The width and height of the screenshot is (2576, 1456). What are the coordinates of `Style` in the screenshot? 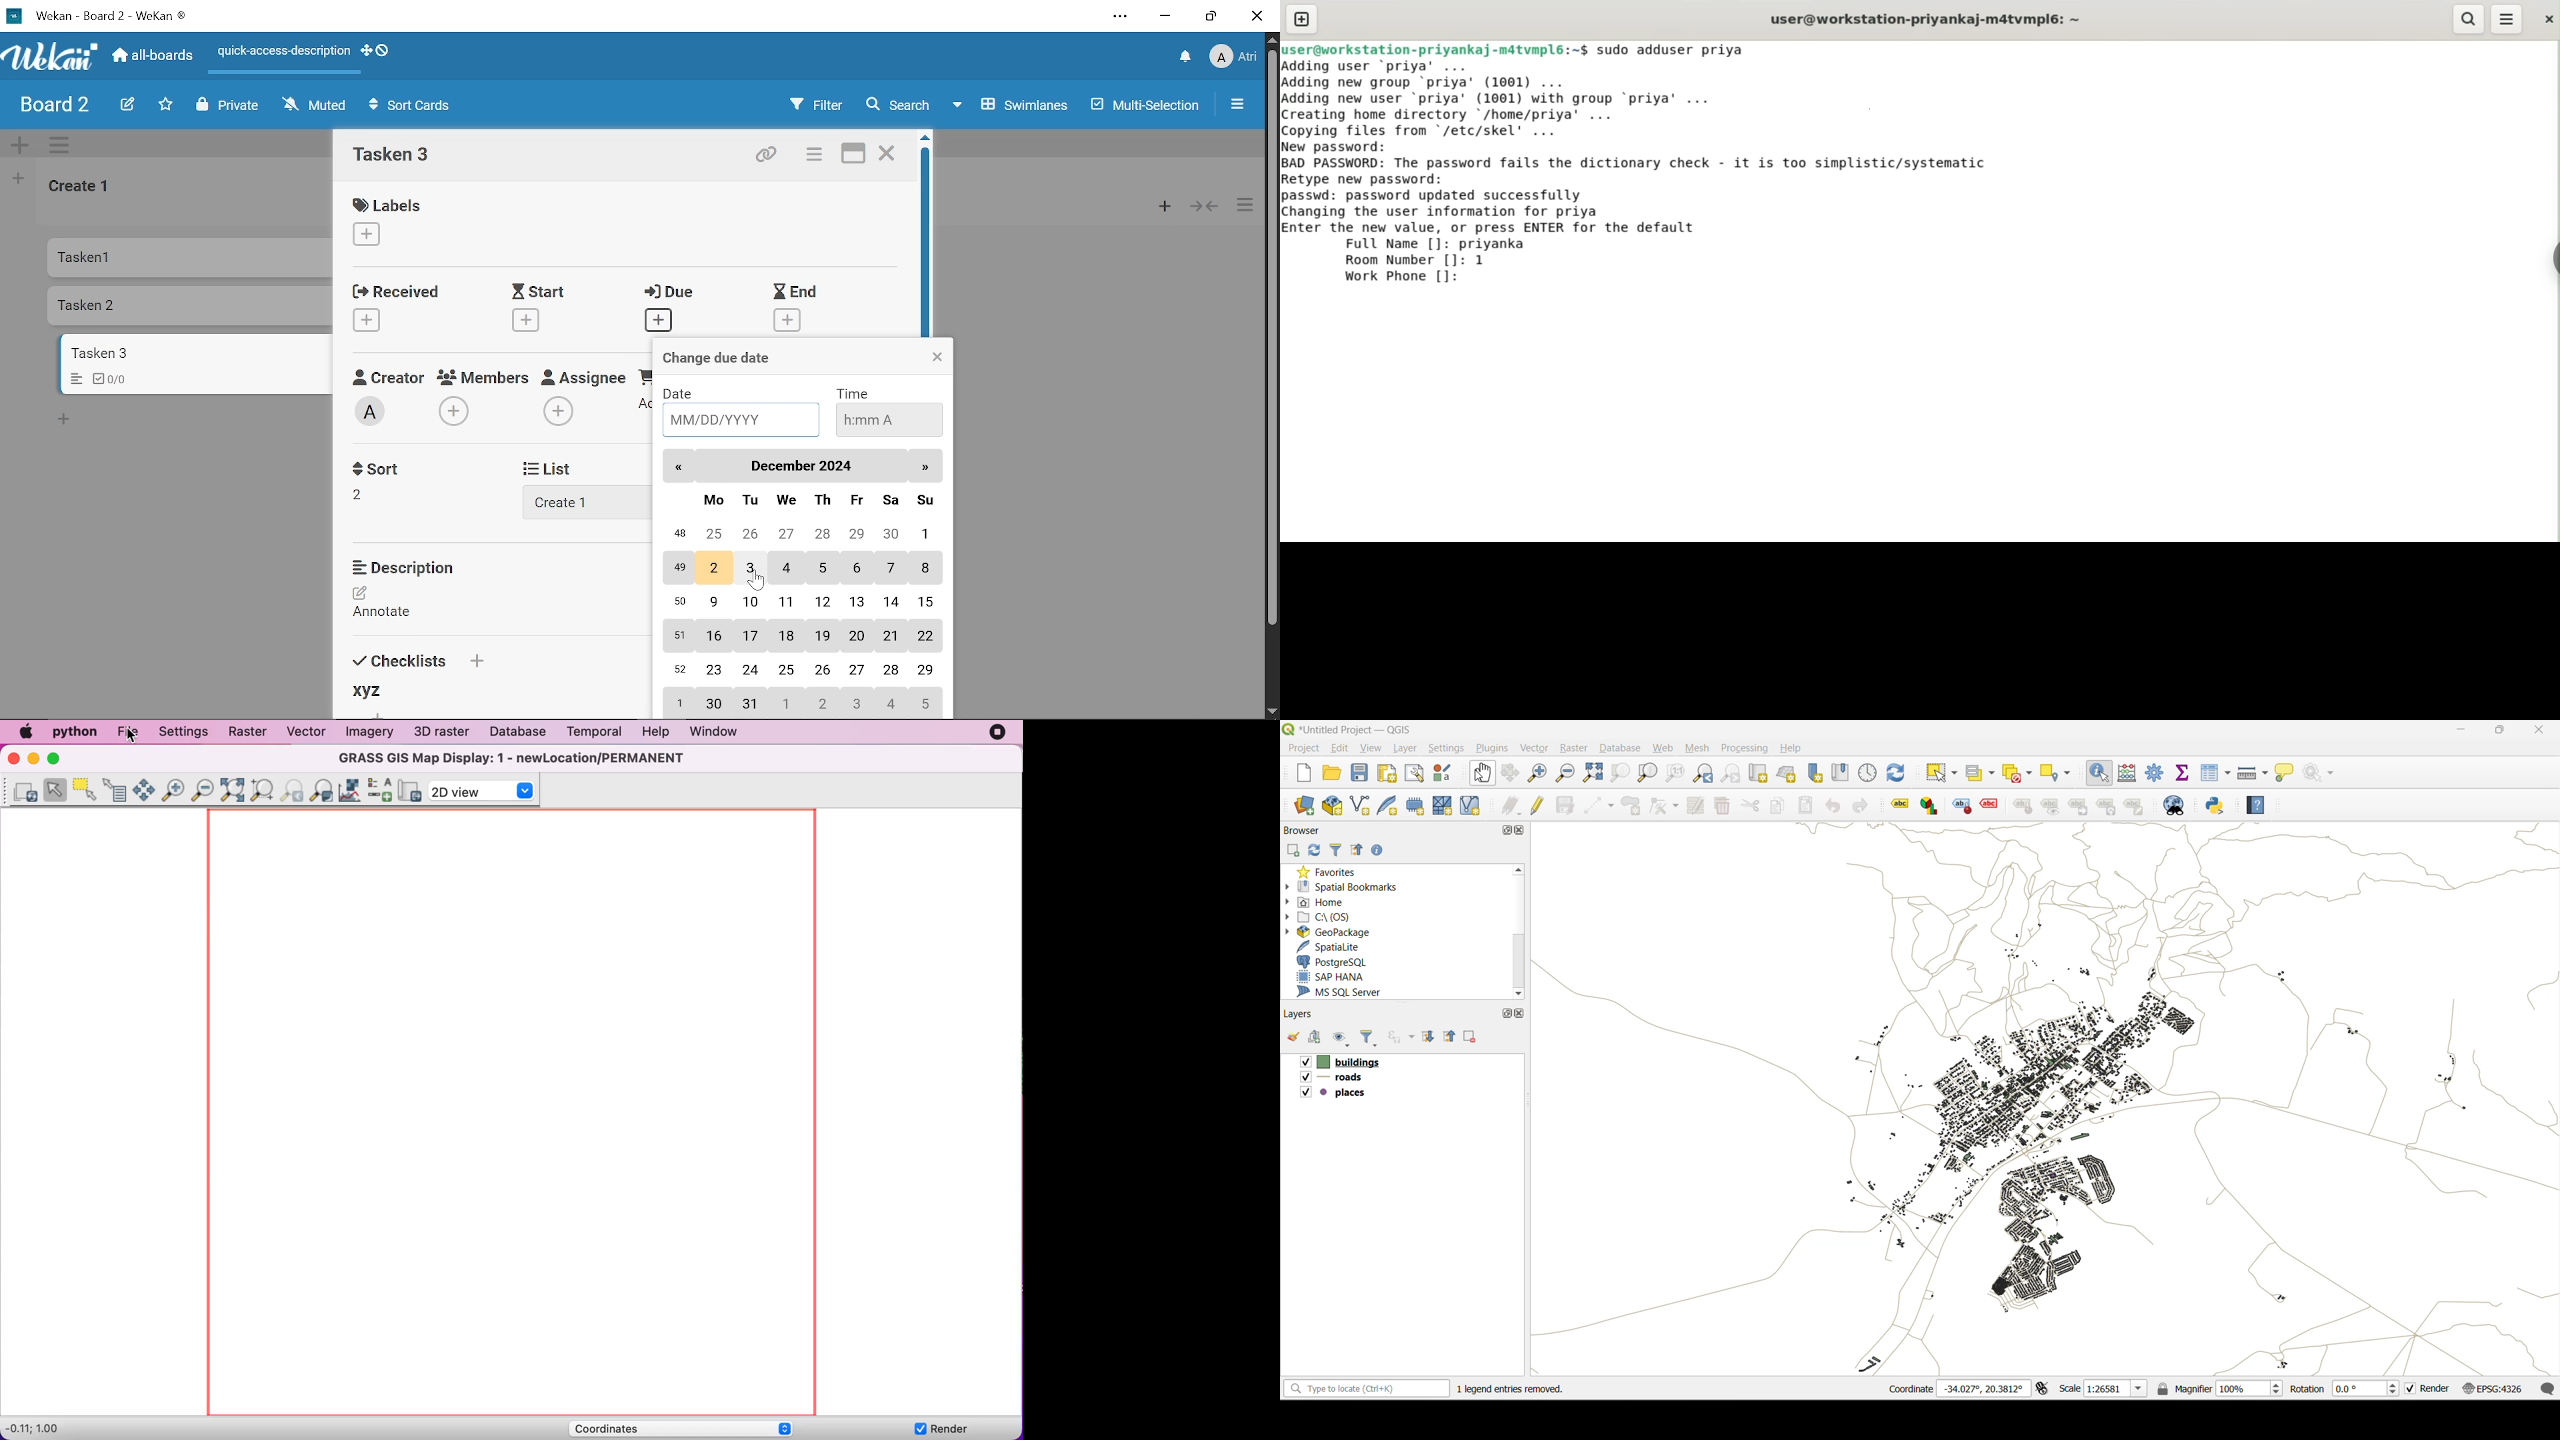 It's located at (1961, 805).